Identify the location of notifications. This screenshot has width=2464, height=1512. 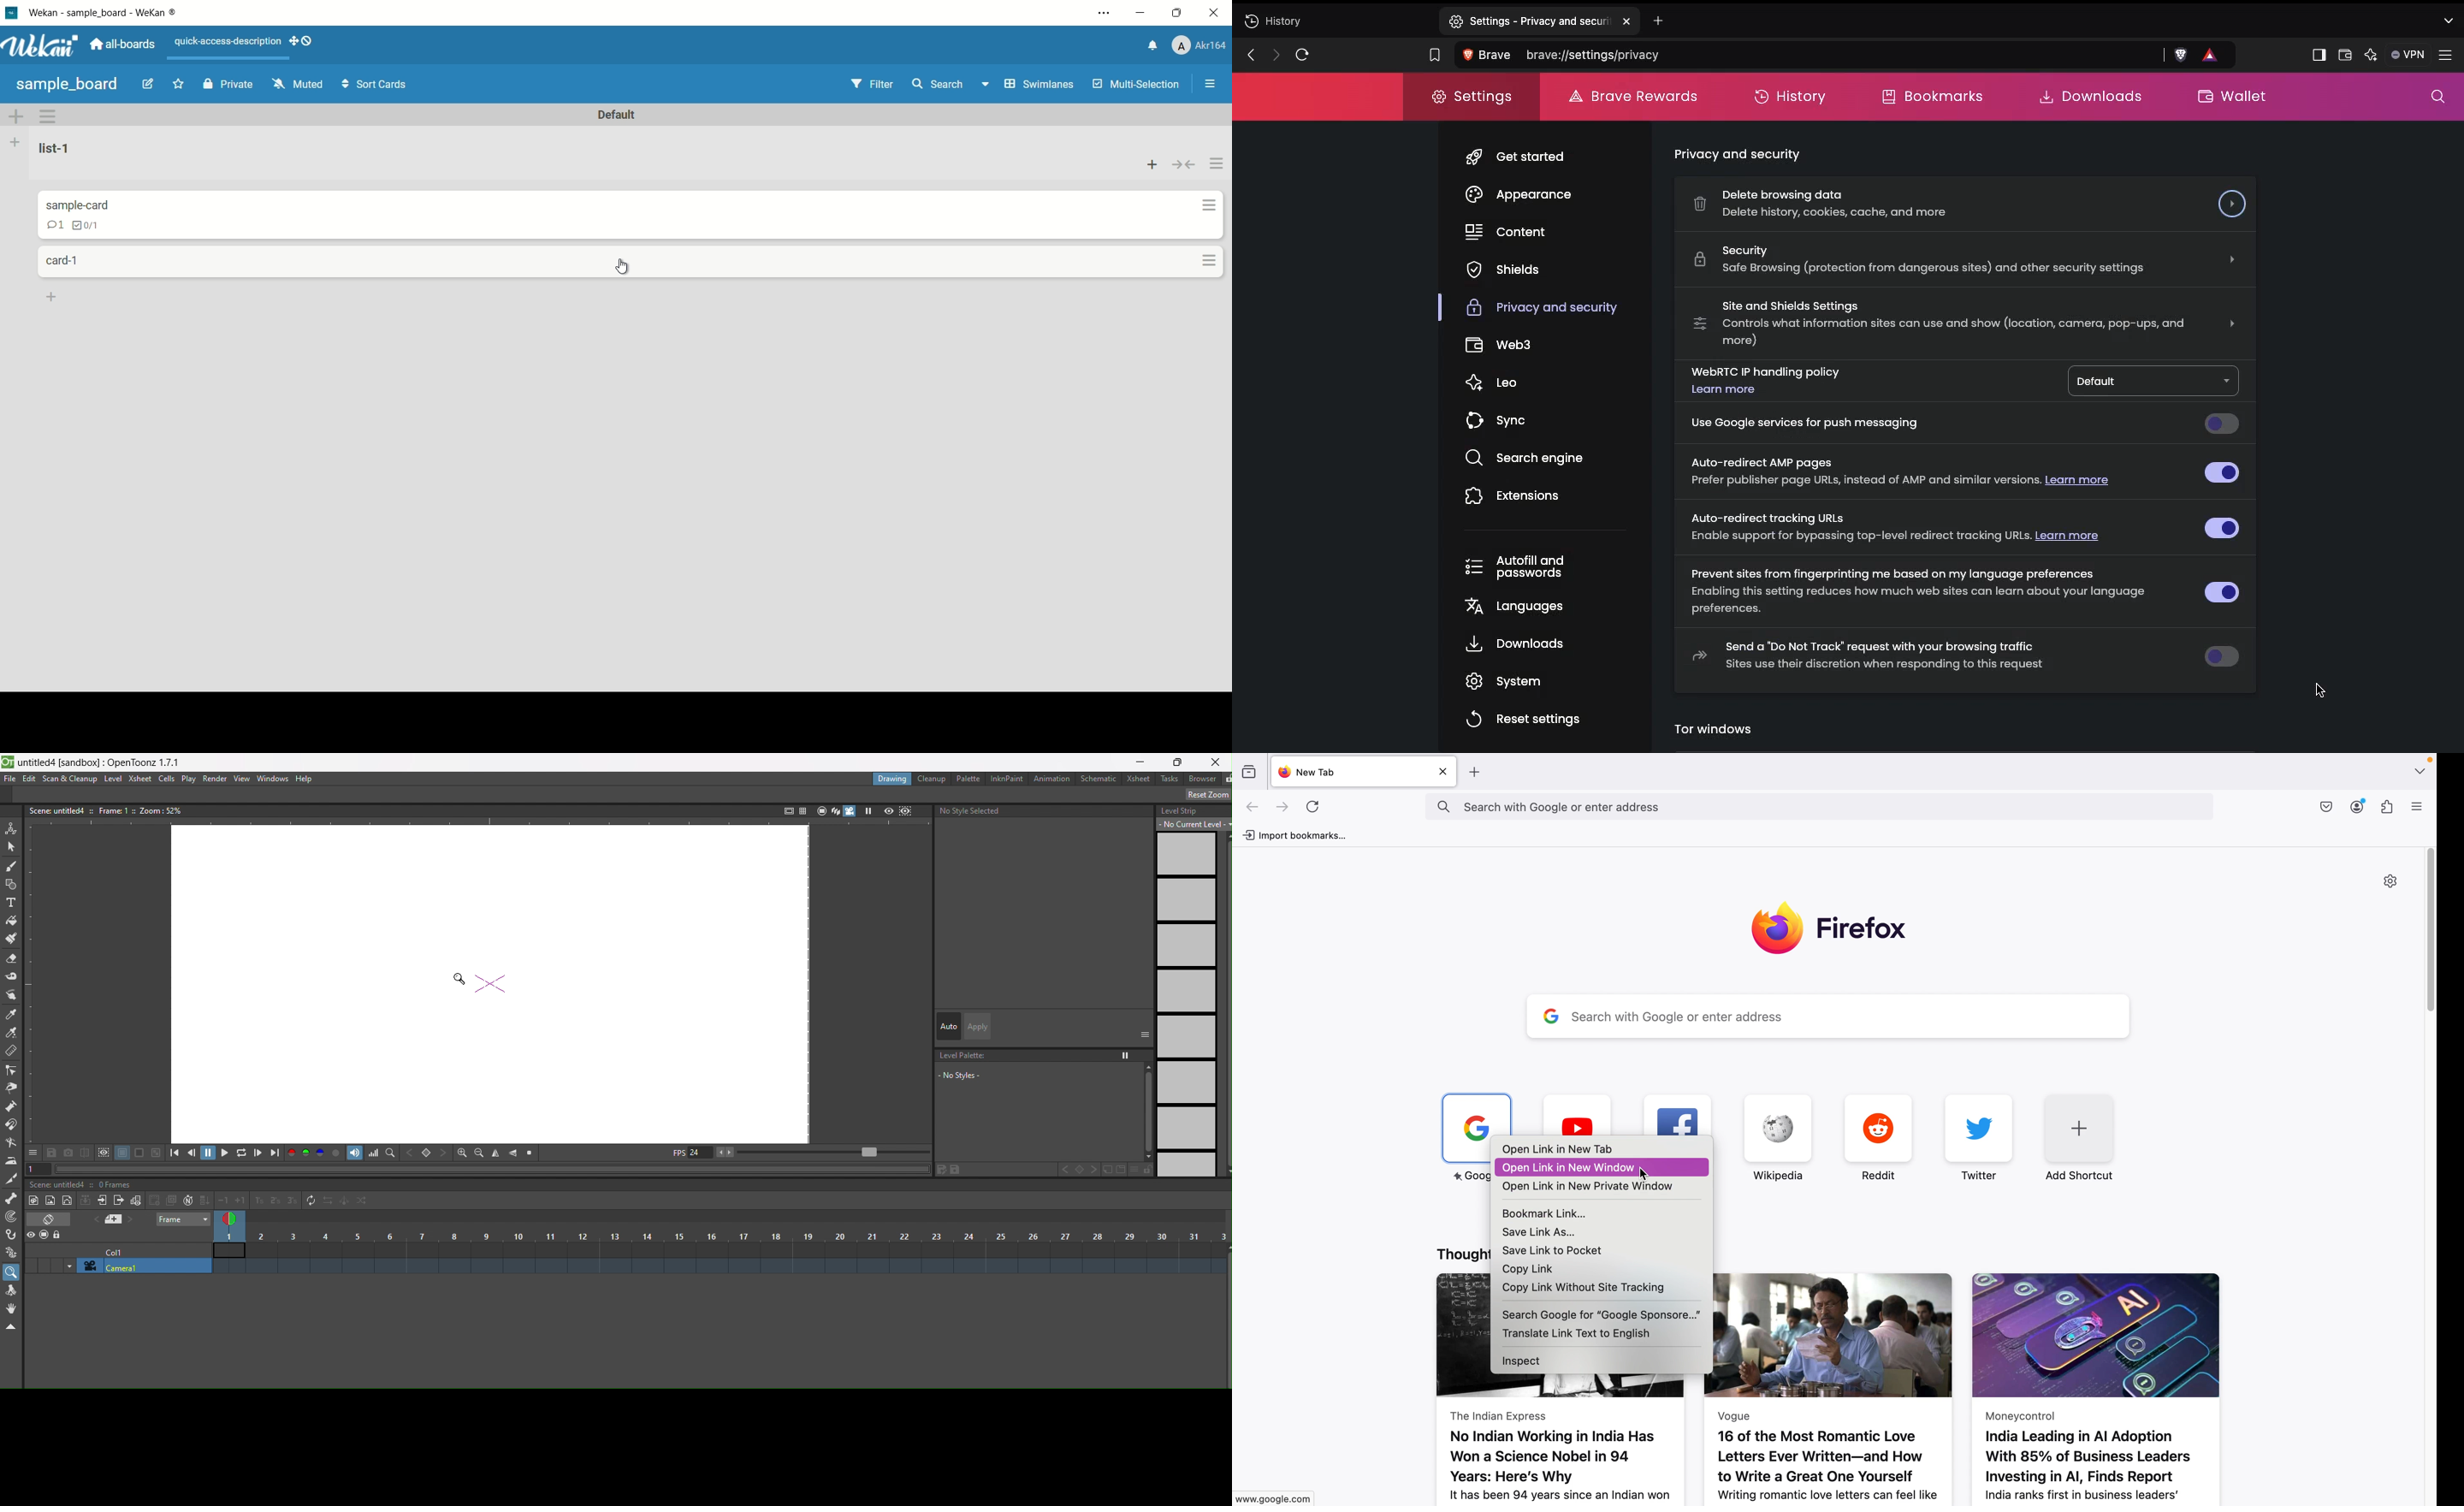
(1153, 45).